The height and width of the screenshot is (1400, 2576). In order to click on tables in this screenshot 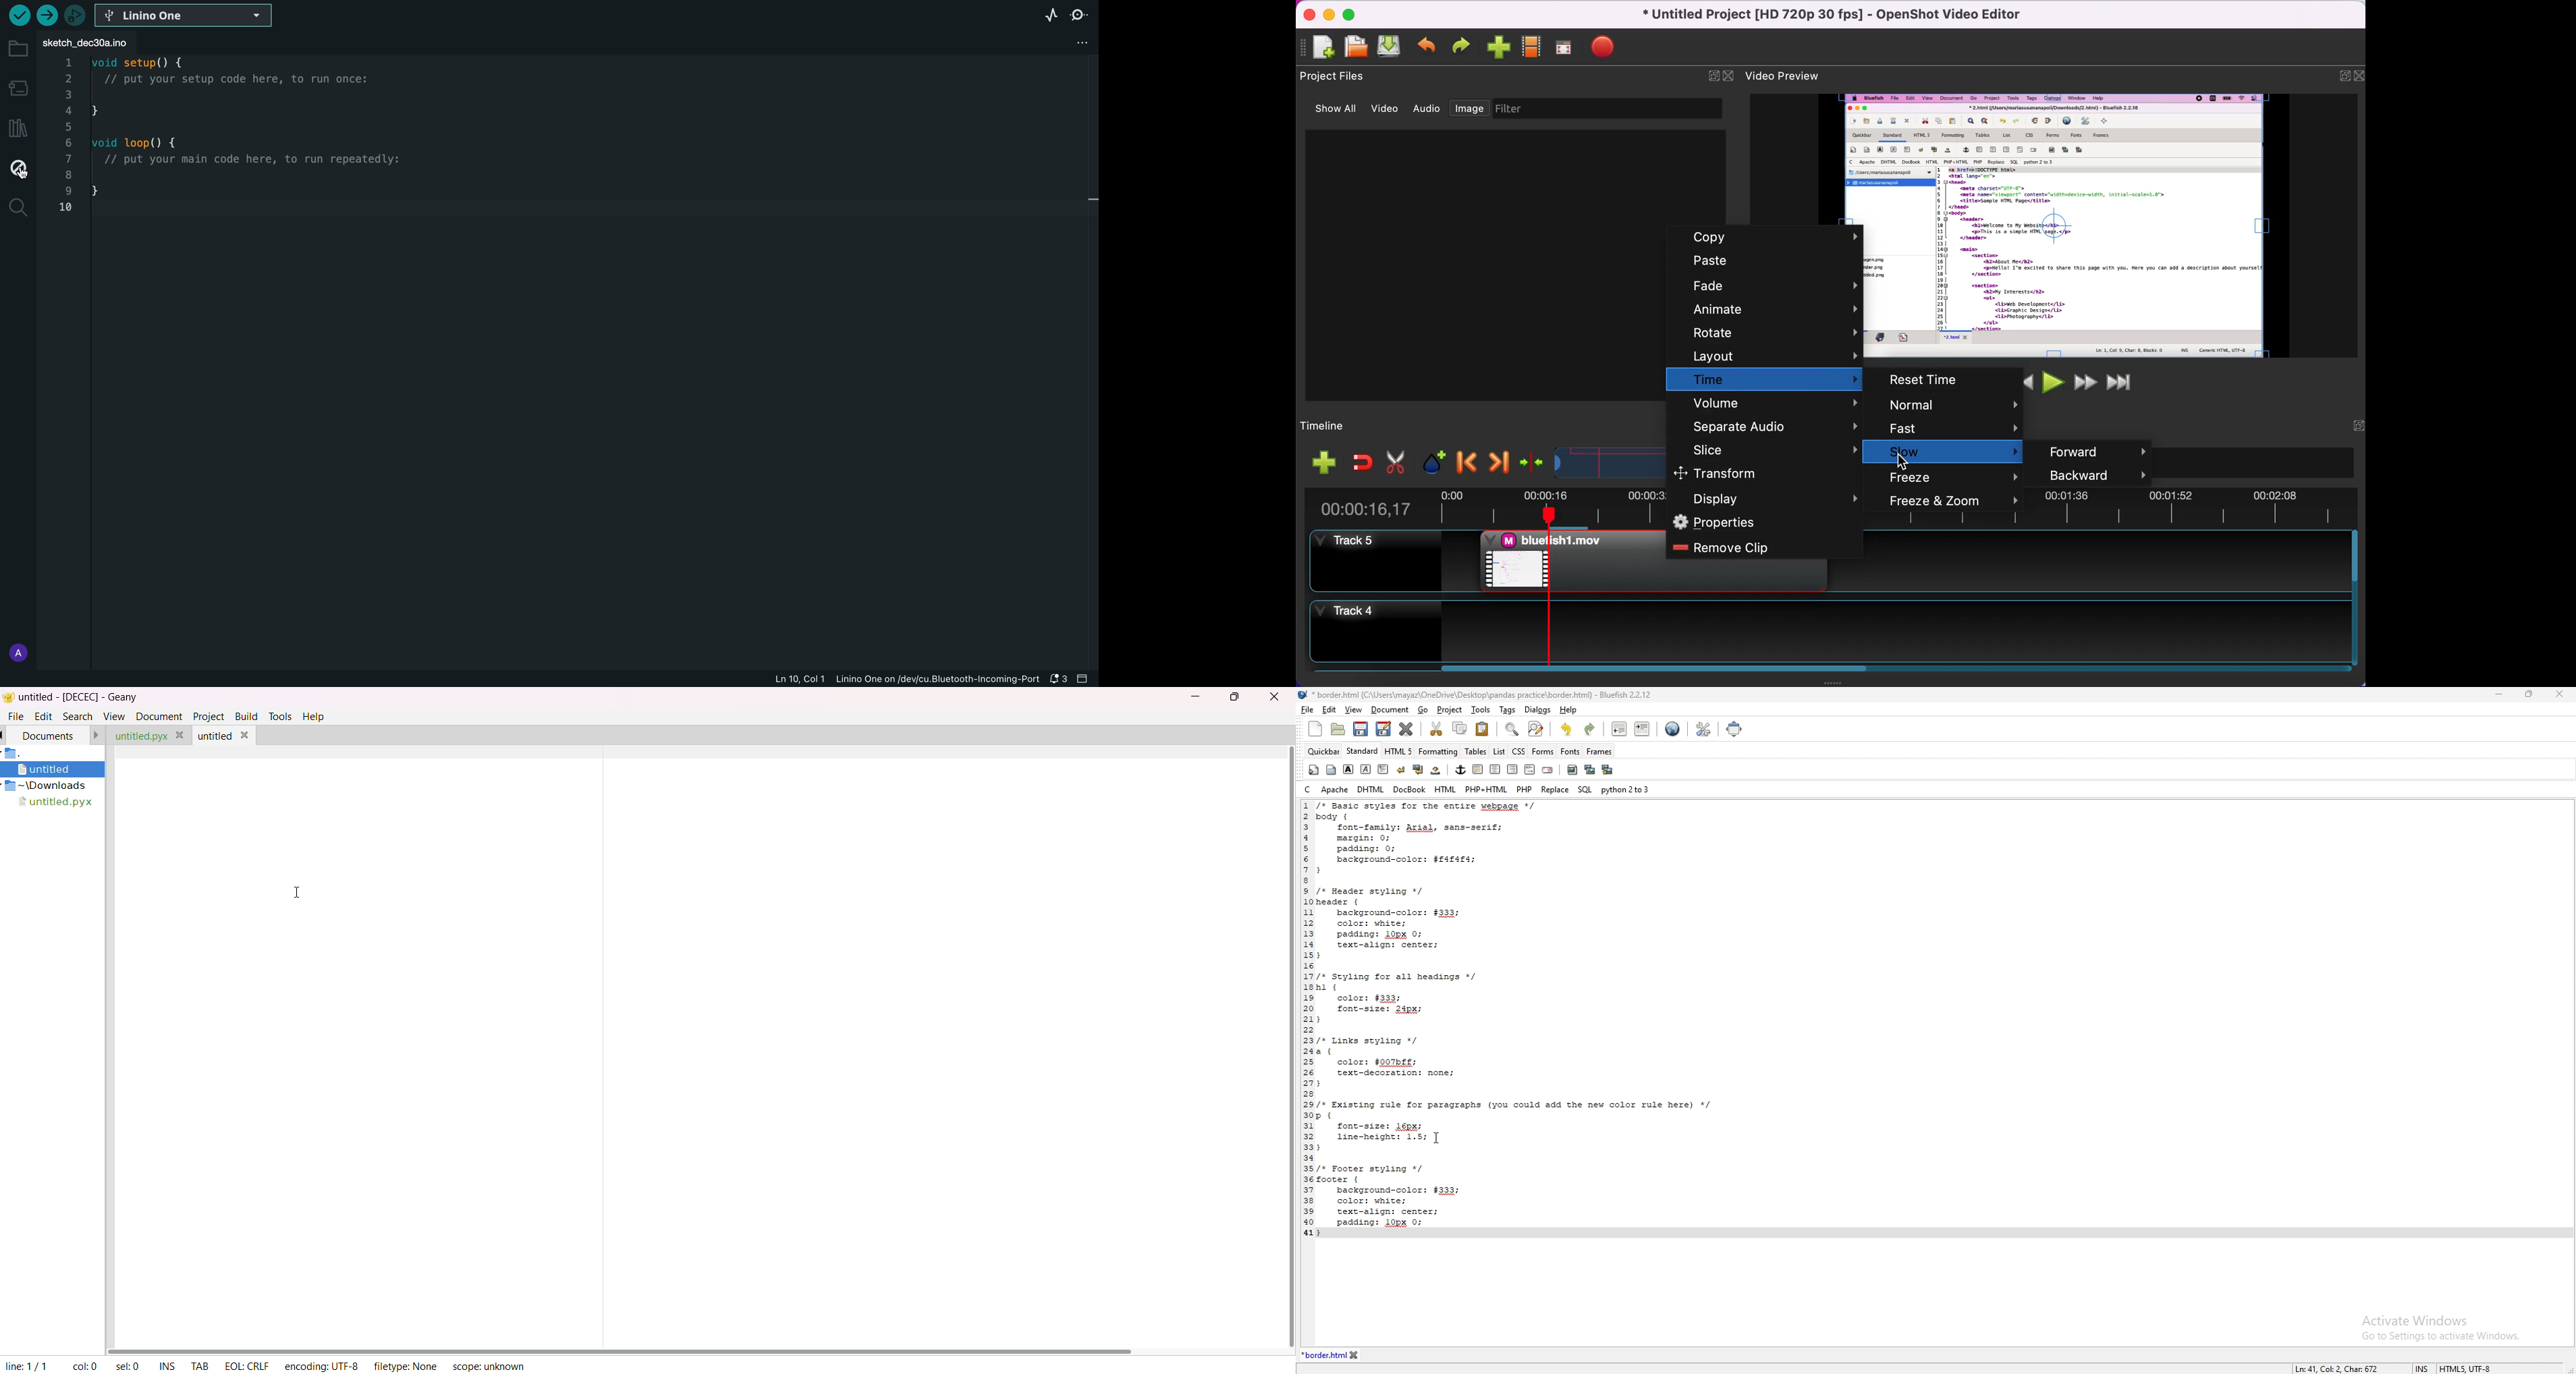, I will do `click(1476, 751)`.